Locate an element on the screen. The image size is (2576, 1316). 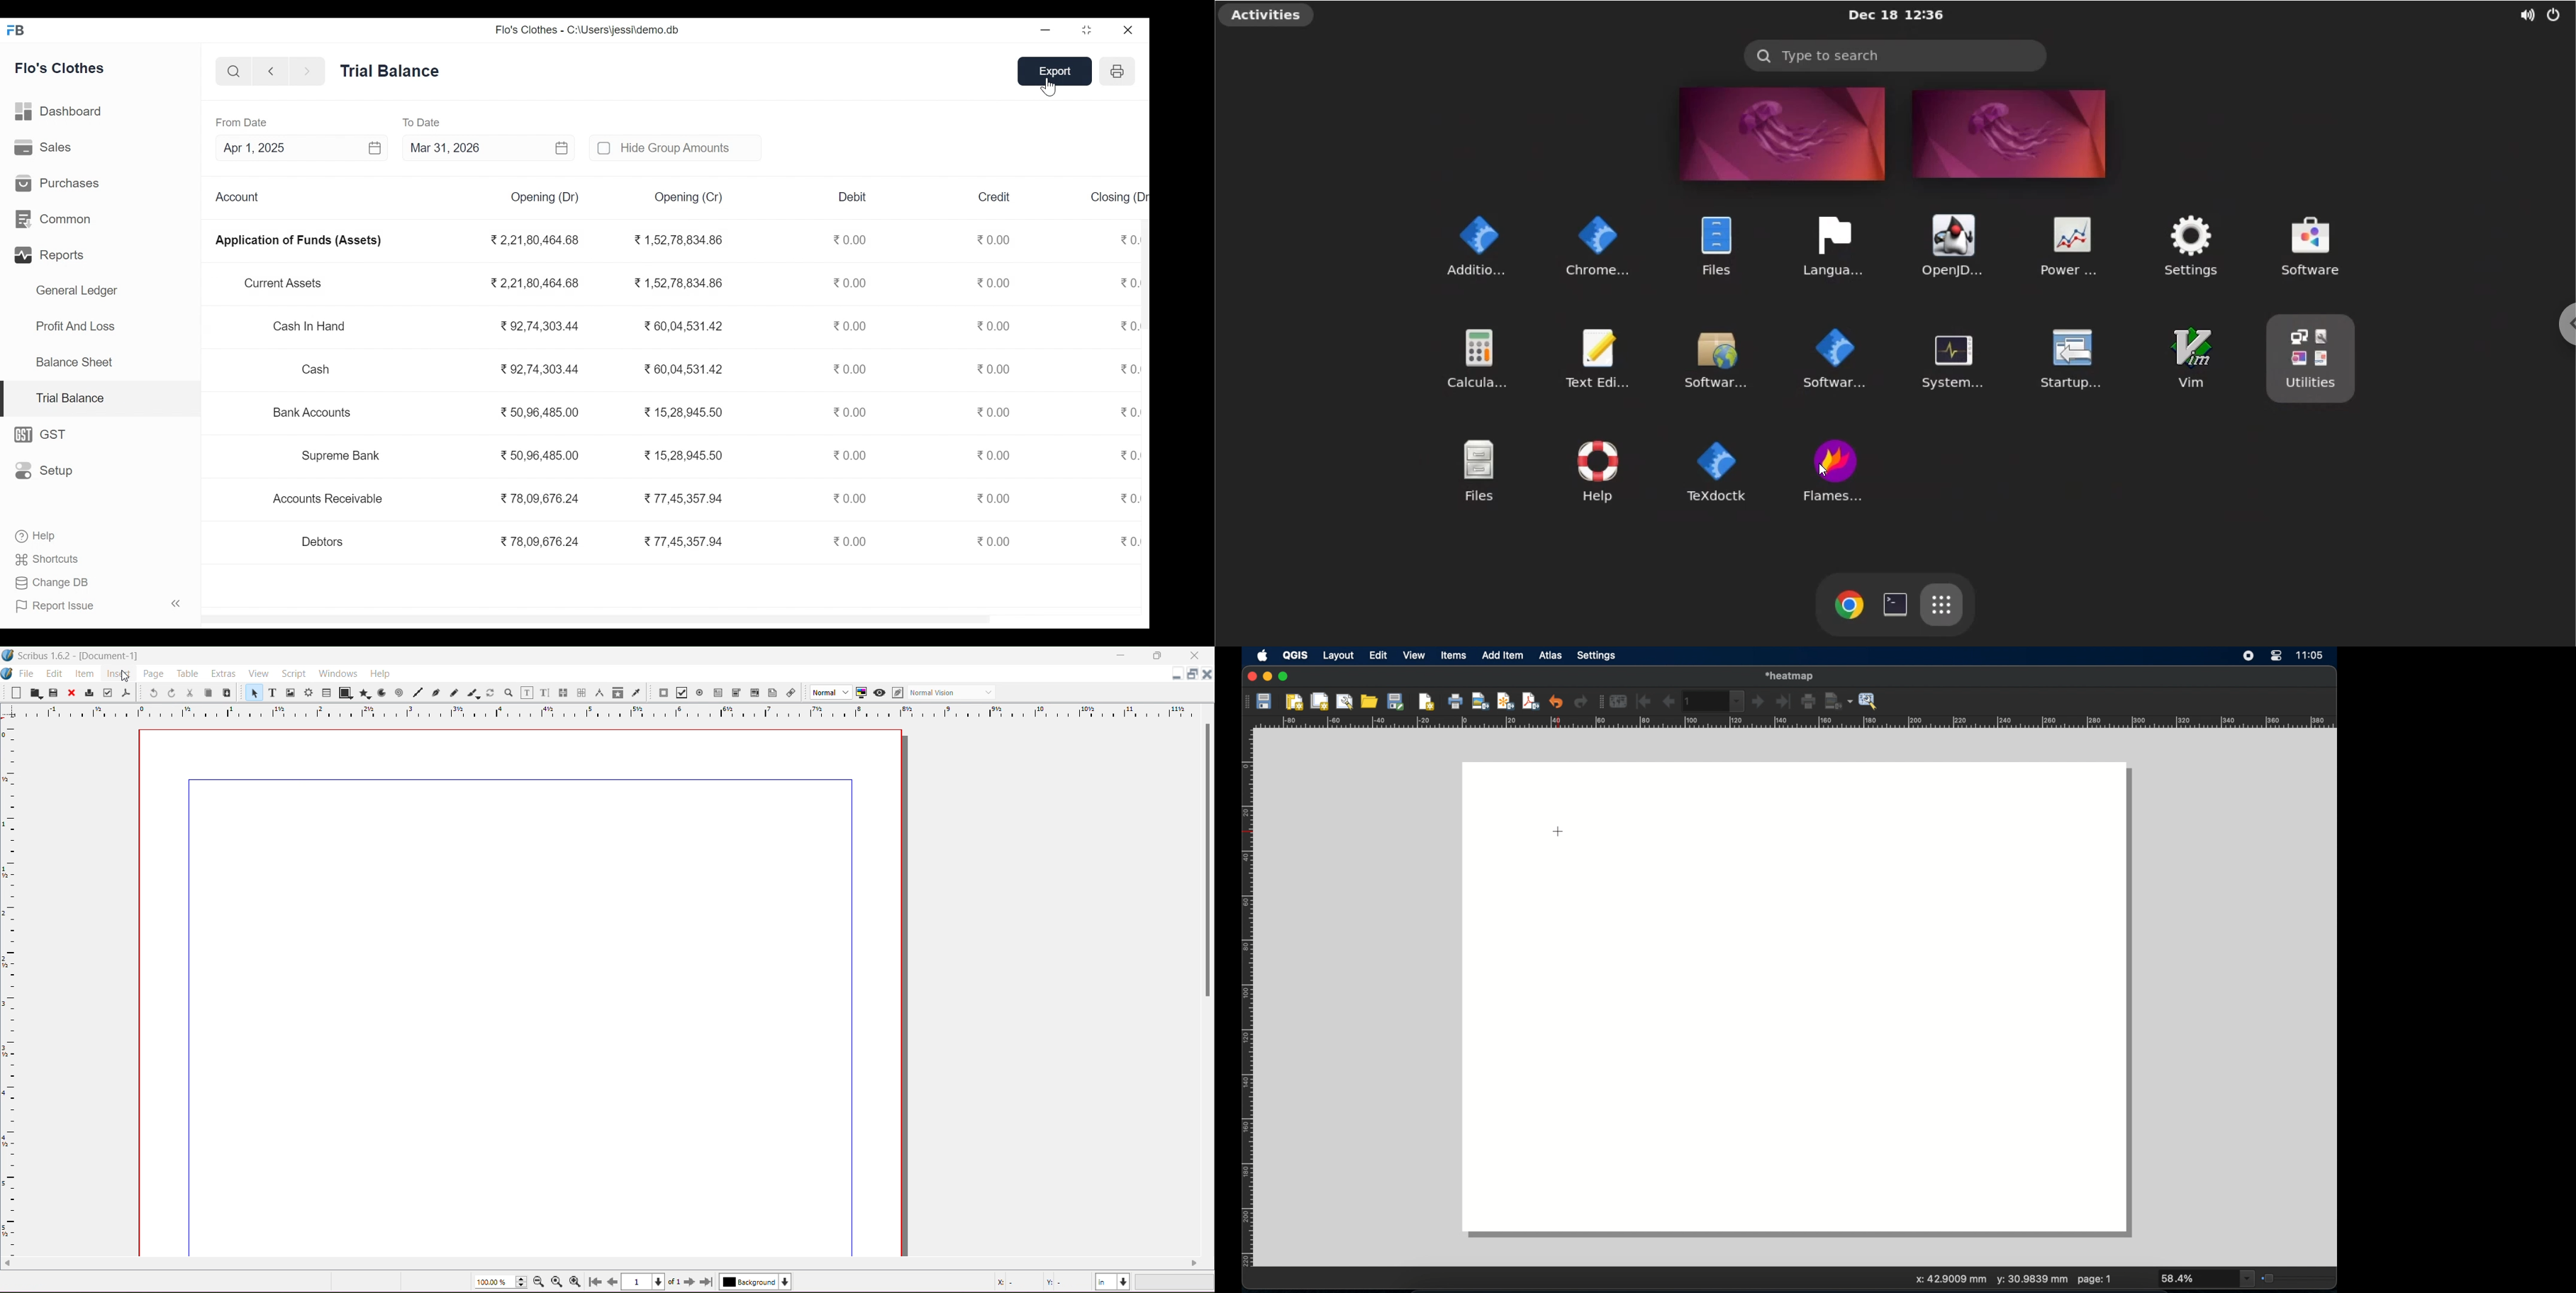
Mar 31, 2026 is located at coordinates (490, 148).